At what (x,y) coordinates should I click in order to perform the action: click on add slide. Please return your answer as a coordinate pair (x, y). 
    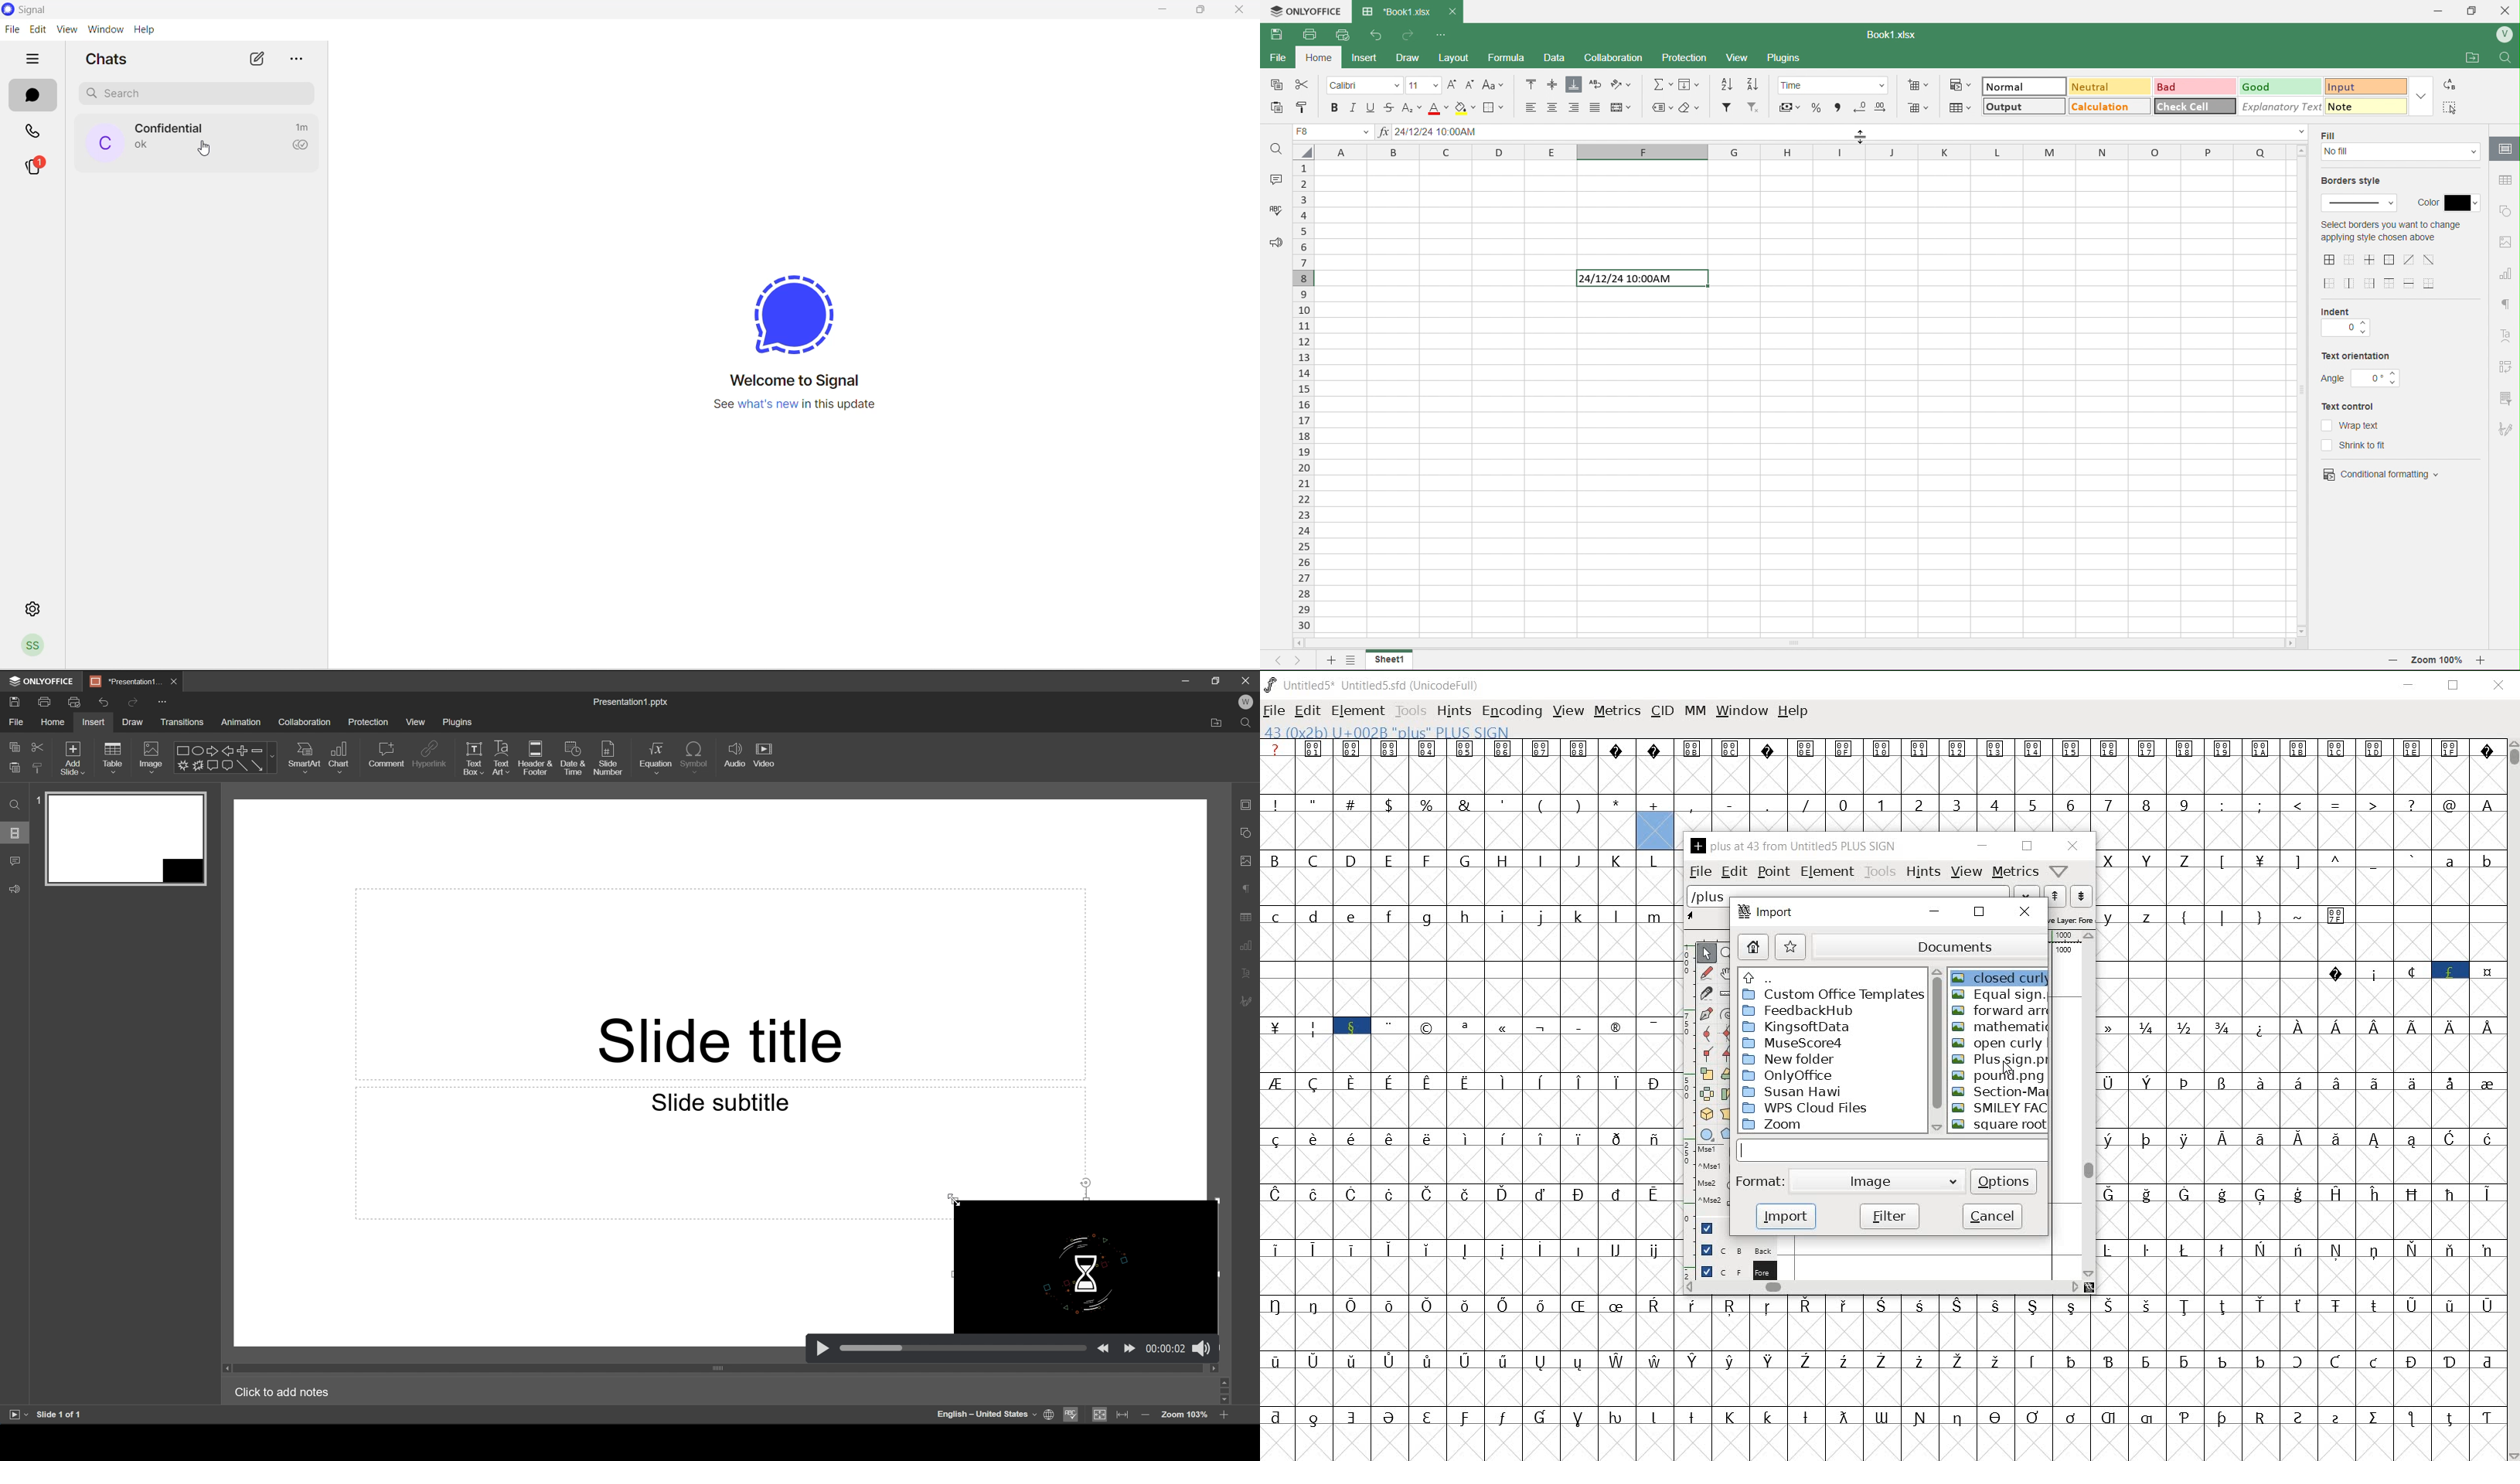
    Looking at the image, I should click on (73, 757).